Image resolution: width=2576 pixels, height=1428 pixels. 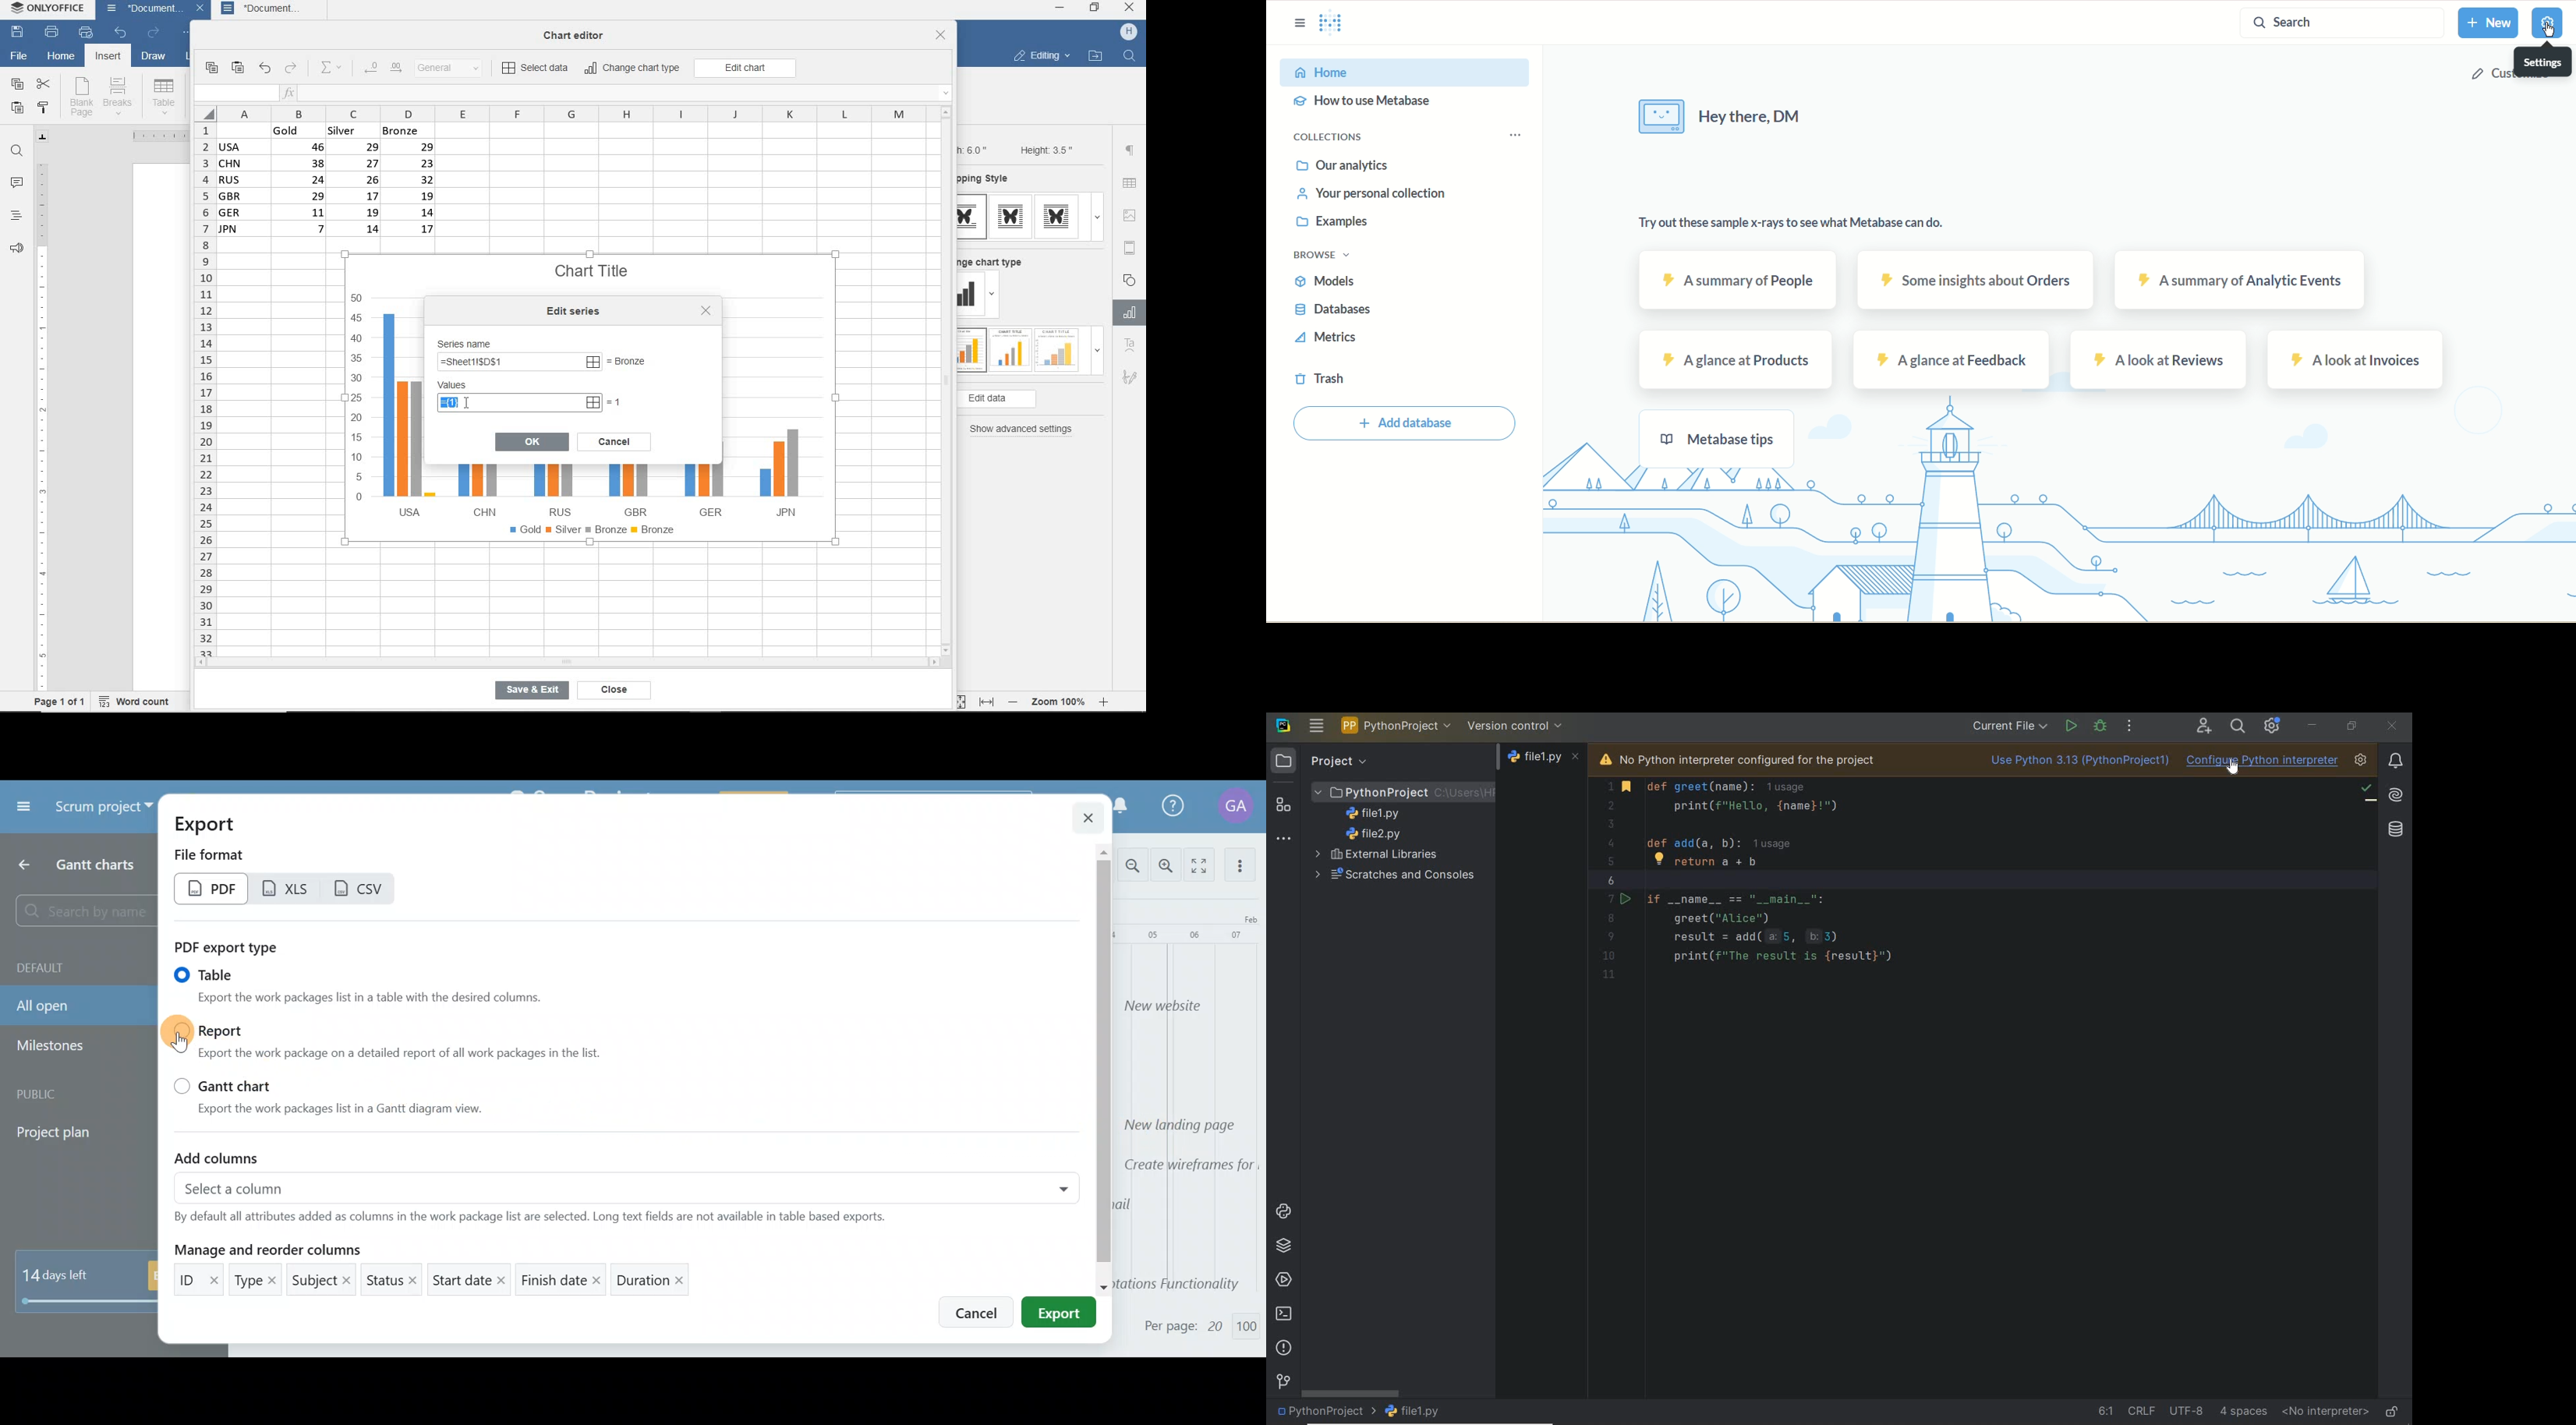 What do you see at coordinates (16, 85) in the screenshot?
I see `copy` at bounding box center [16, 85].